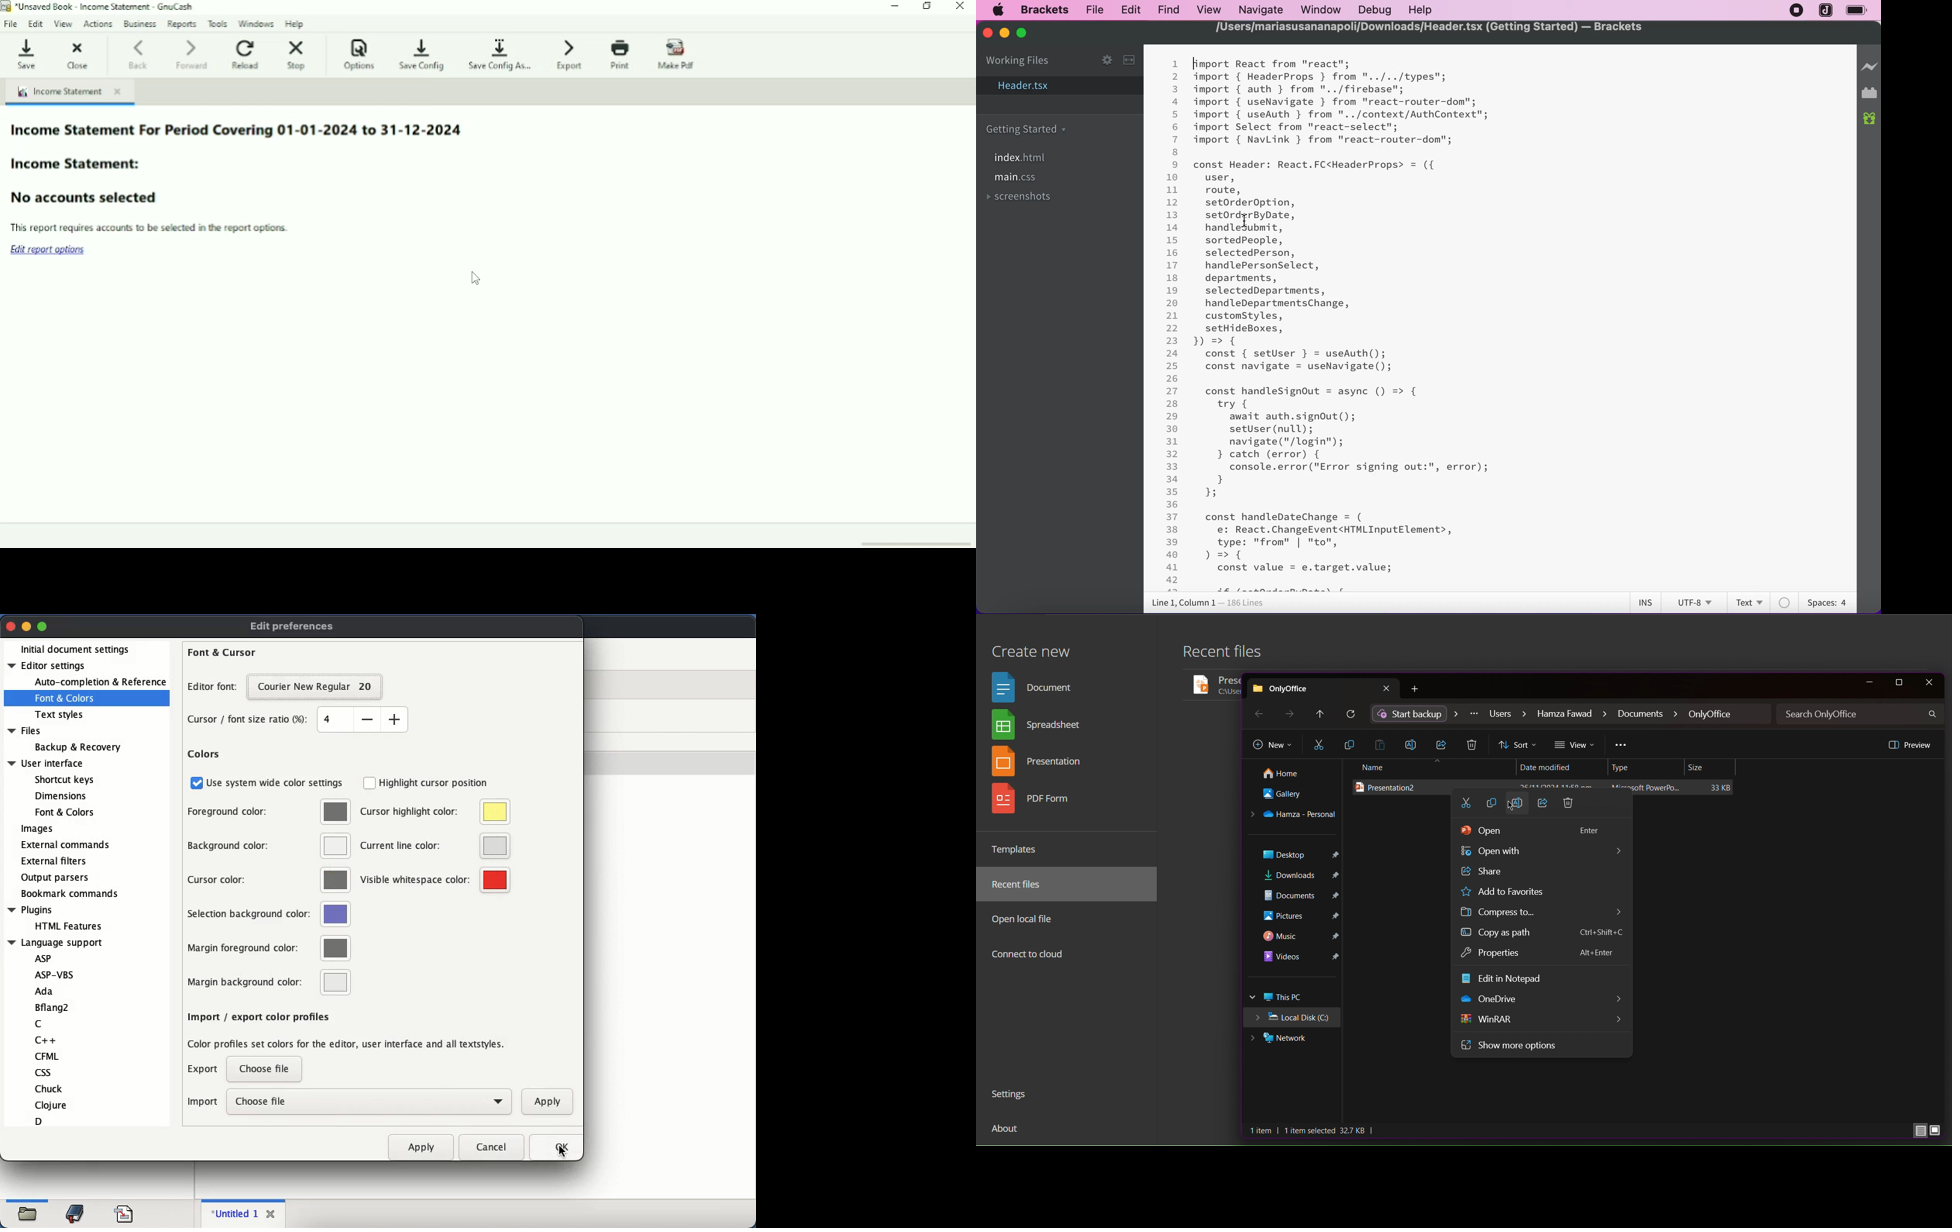 The height and width of the screenshot is (1232, 1960). I want to click on 7, so click(1176, 139).